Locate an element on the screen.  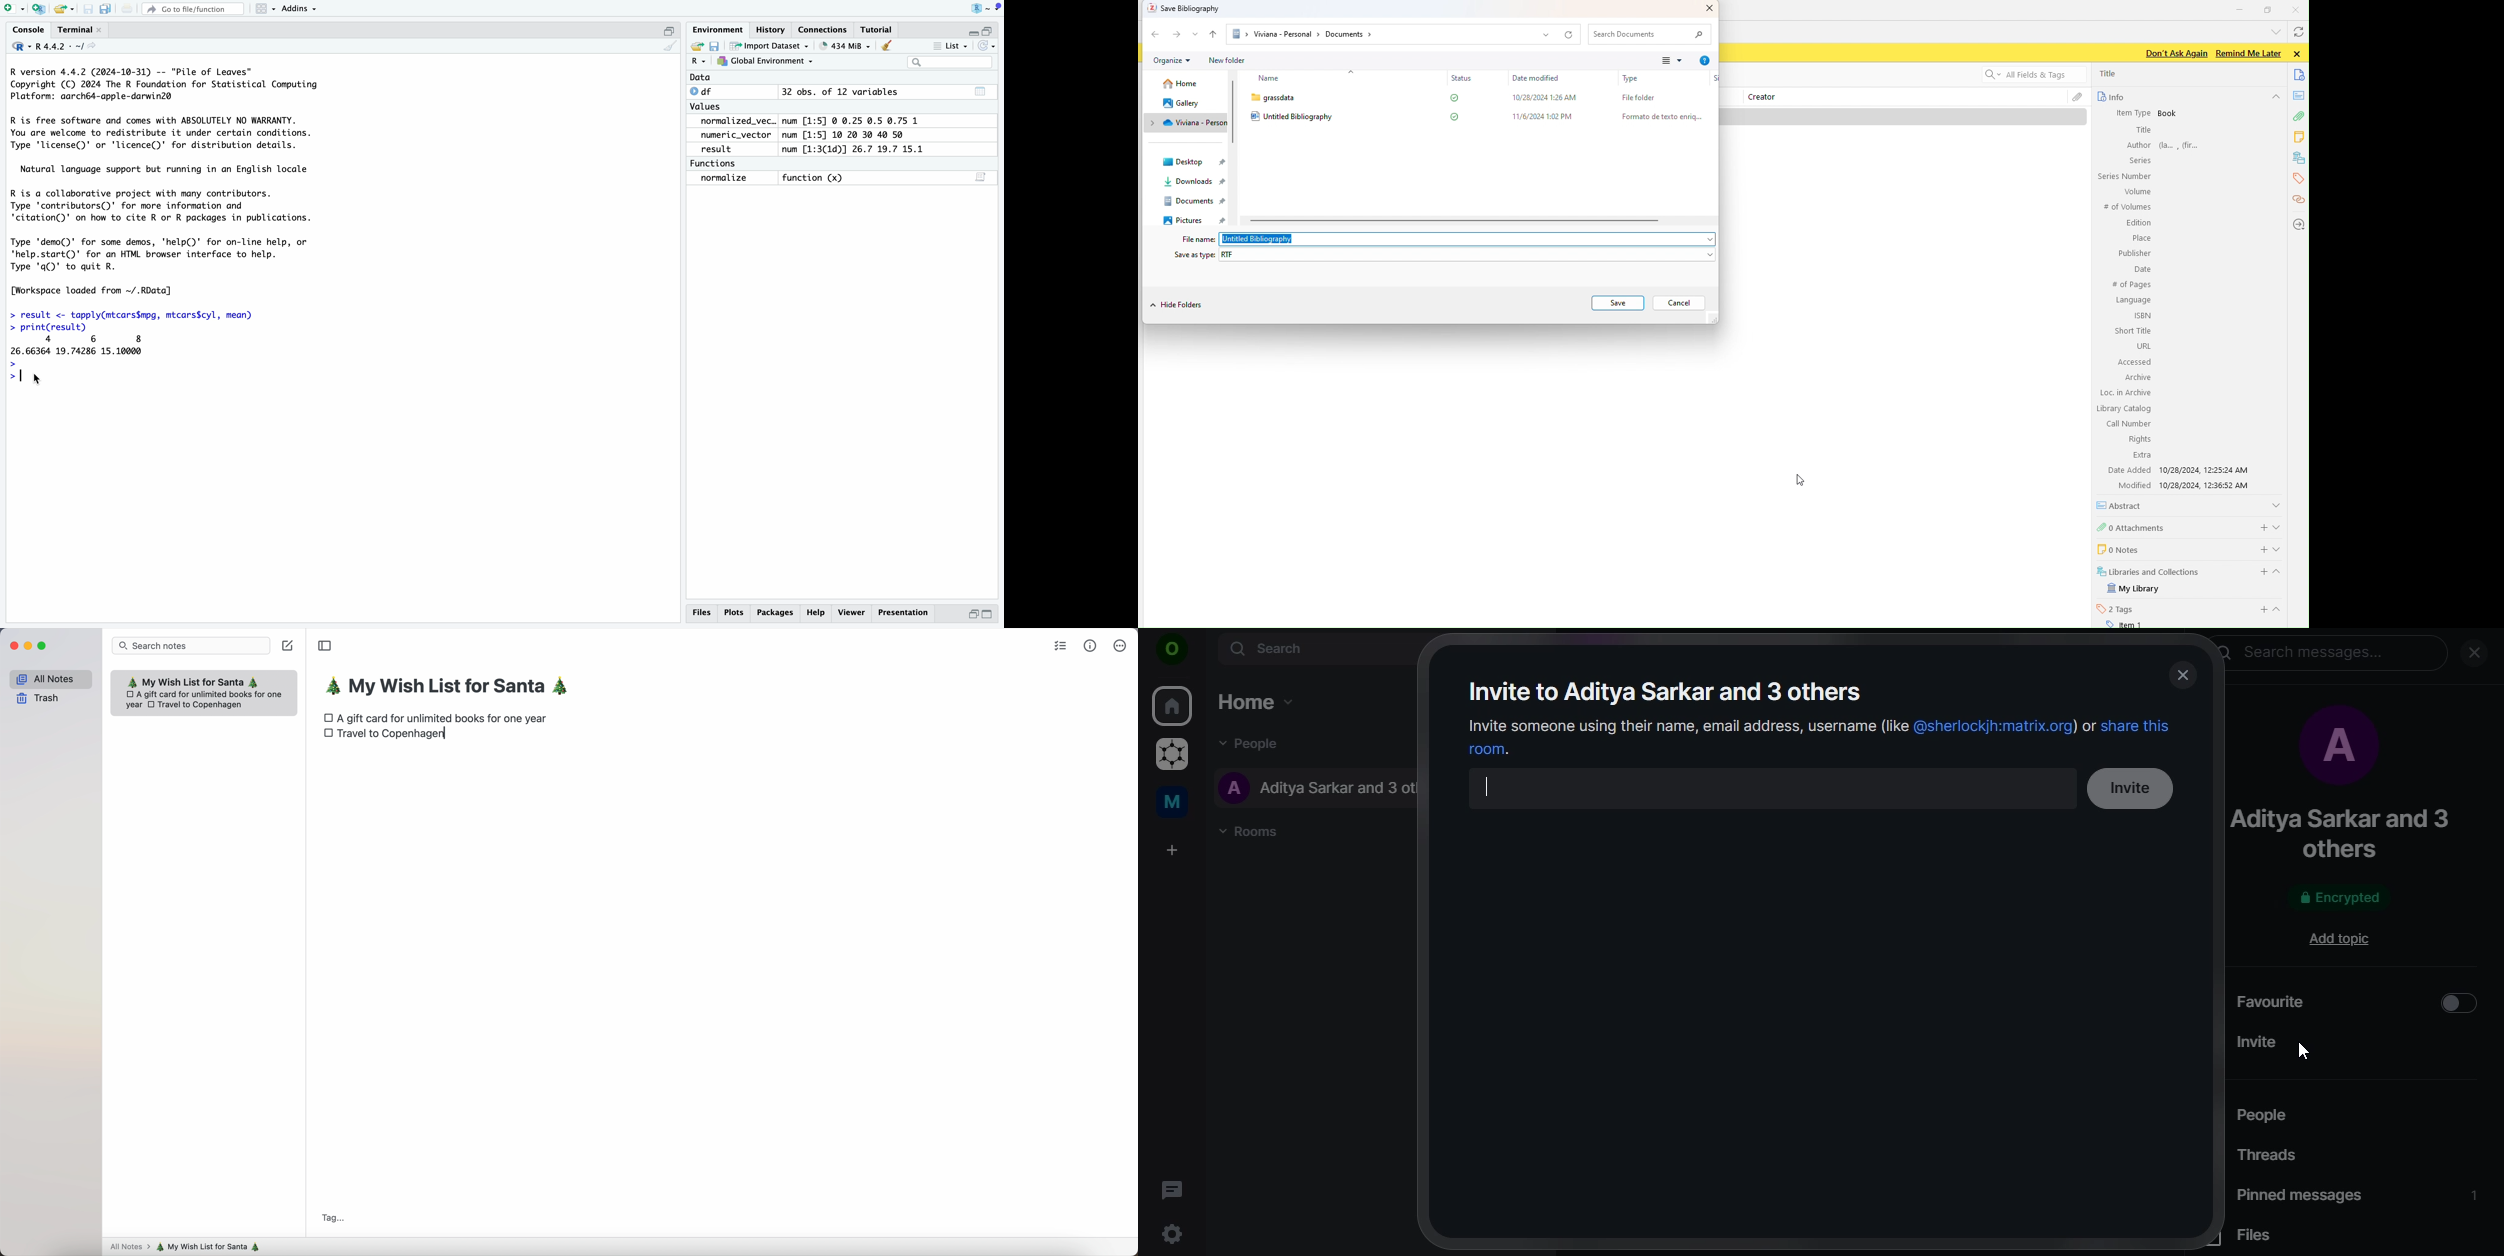
Plots is located at coordinates (735, 613).